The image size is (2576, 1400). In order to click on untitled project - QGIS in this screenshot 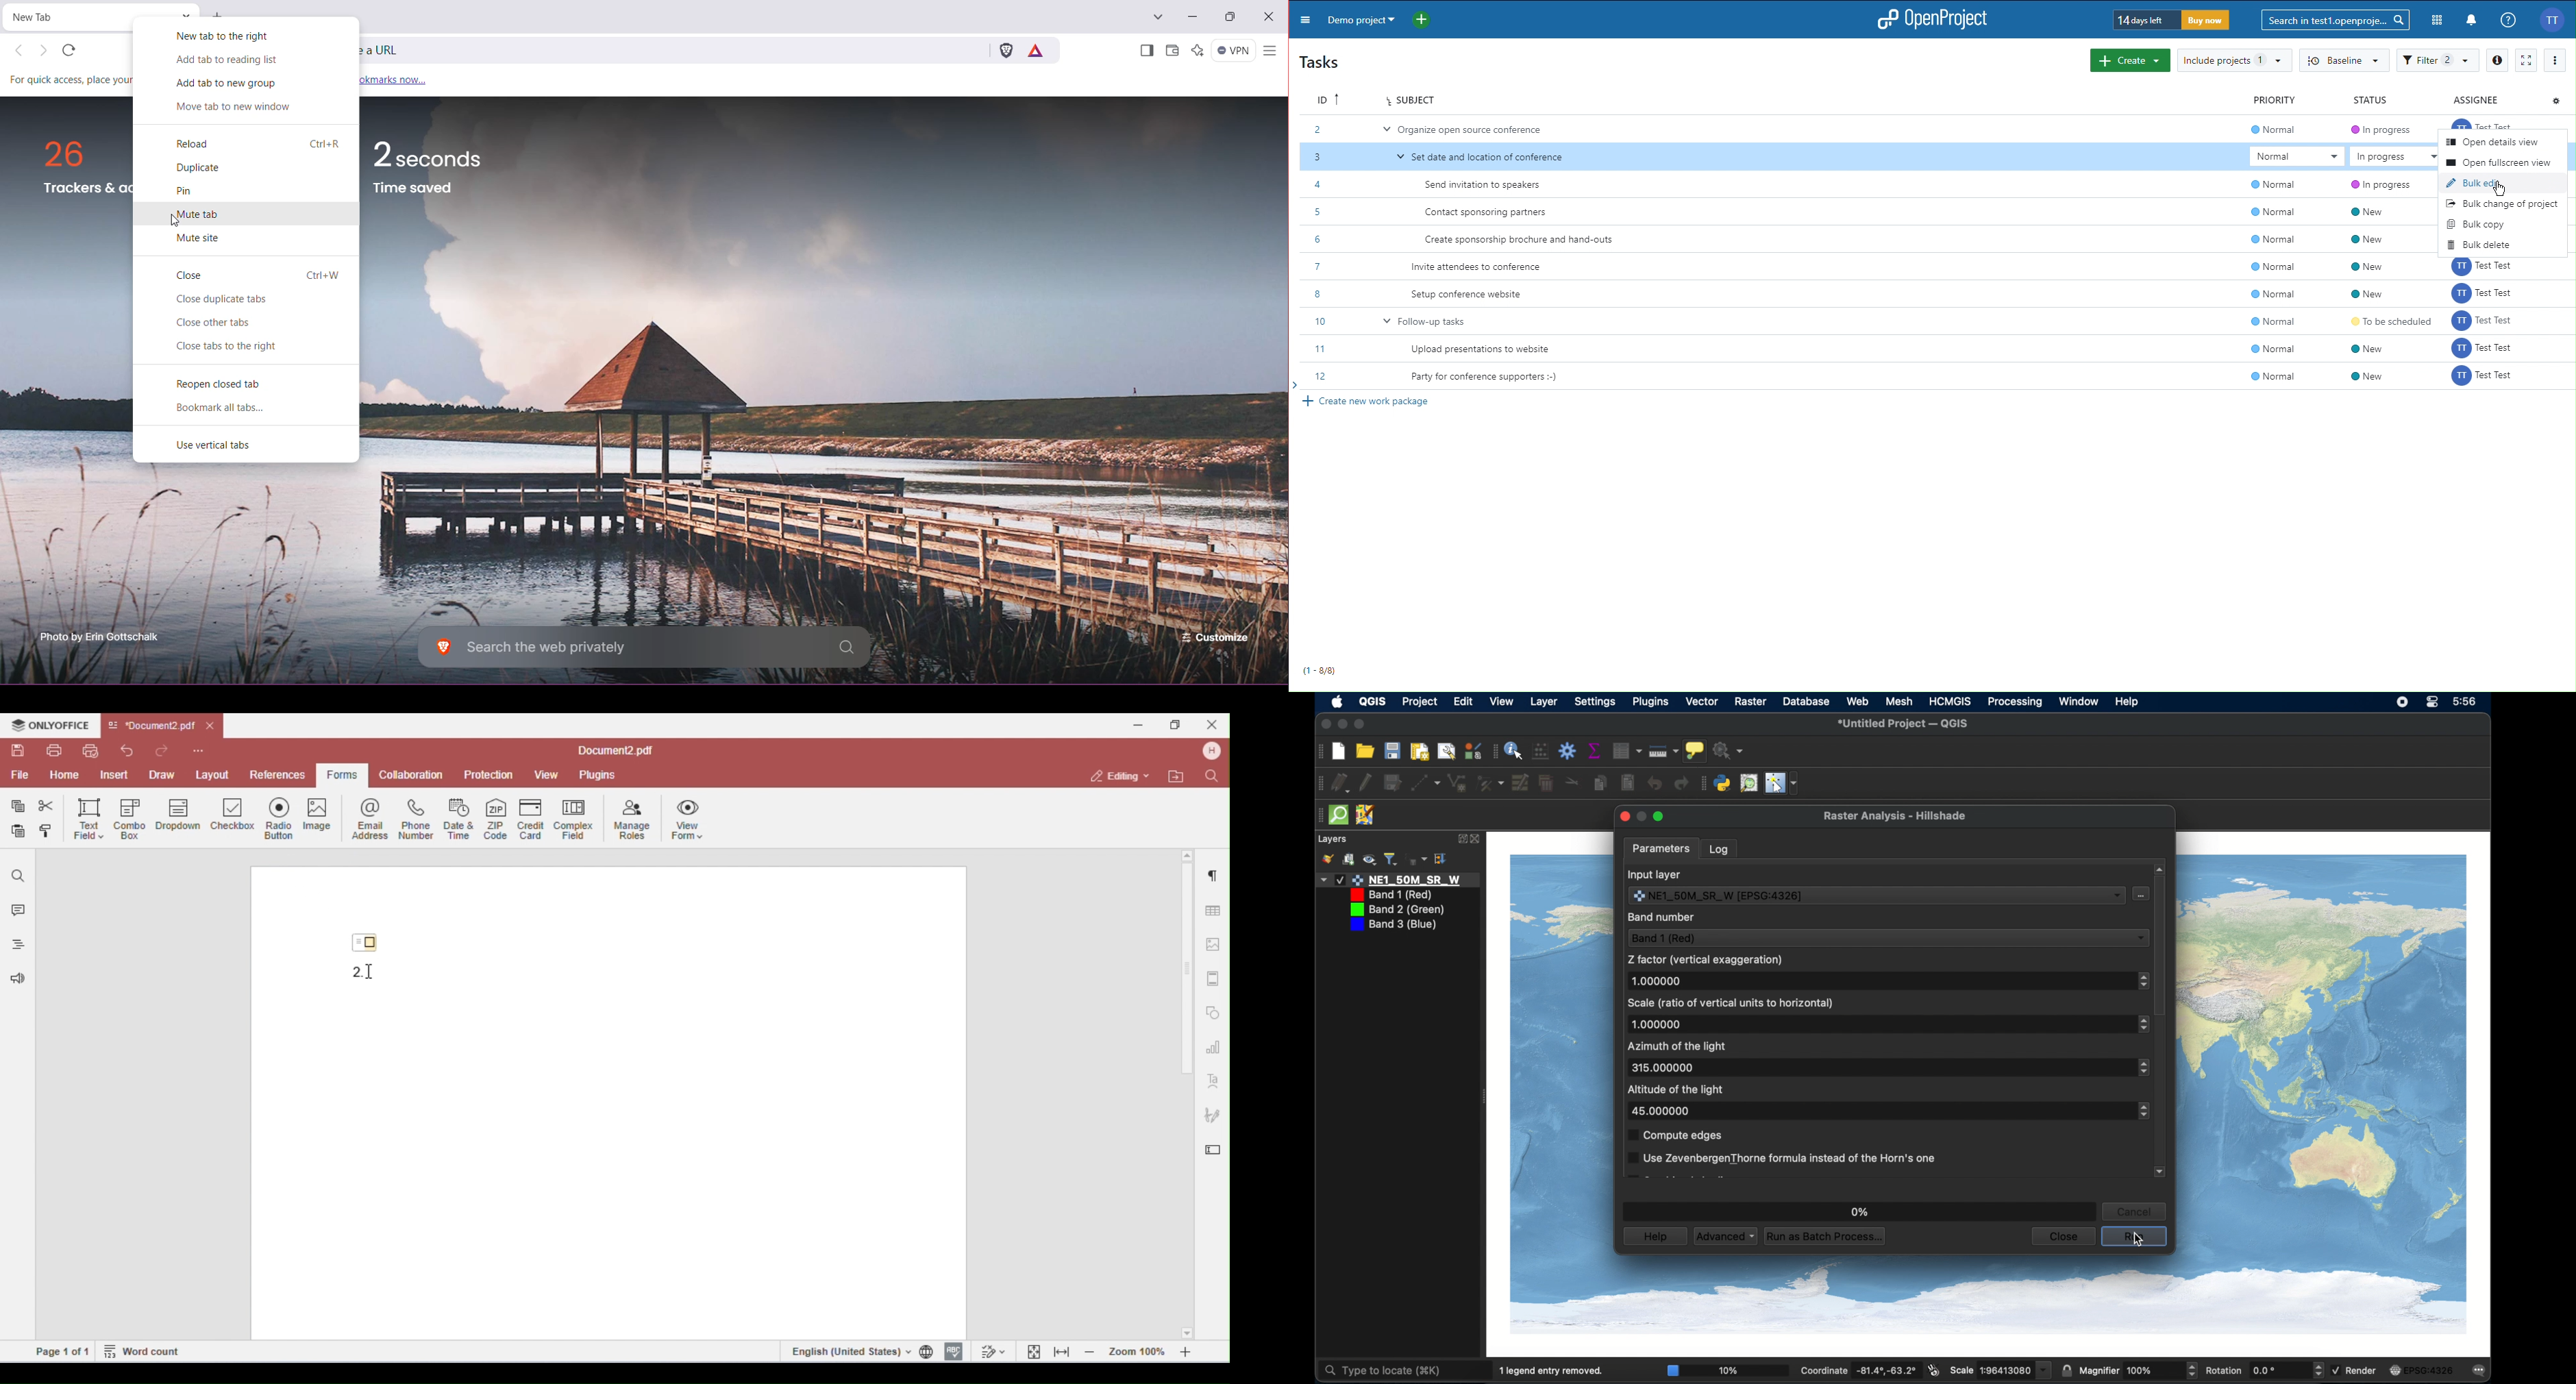, I will do `click(1906, 724)`.